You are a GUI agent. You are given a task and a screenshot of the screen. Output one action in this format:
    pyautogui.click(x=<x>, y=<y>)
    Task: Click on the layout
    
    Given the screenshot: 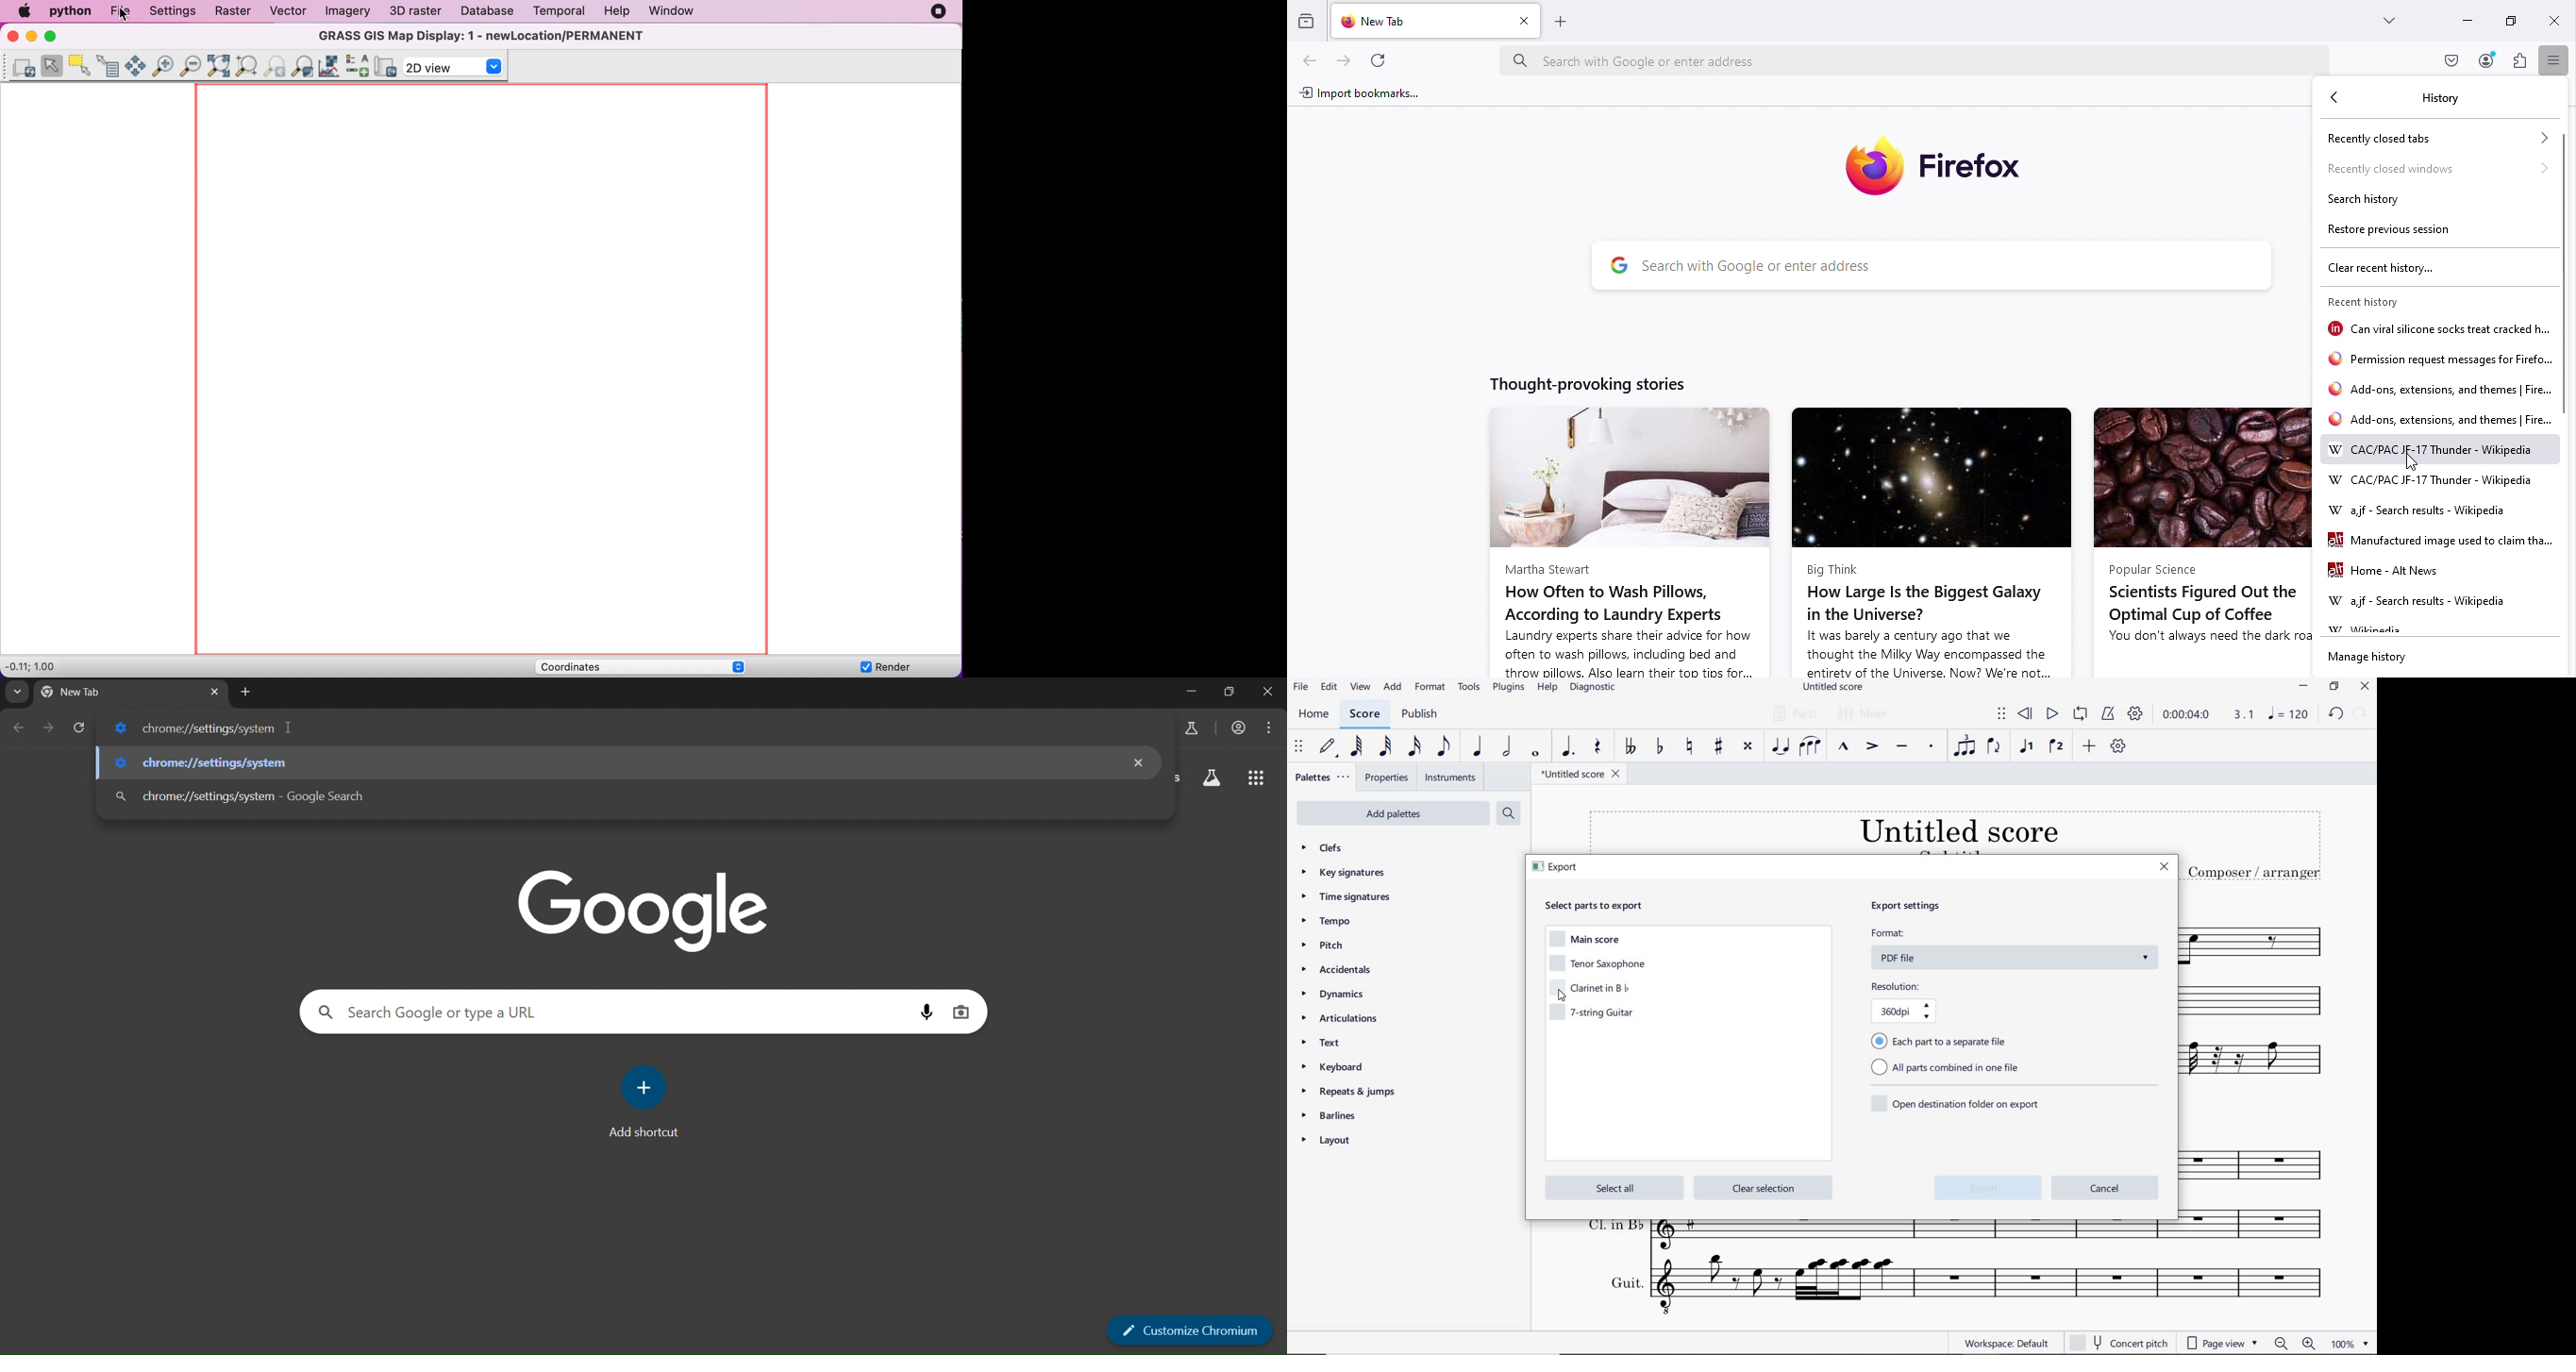 What is the action you would take?
    pyautogui.click(x=1330, y=1141)
    